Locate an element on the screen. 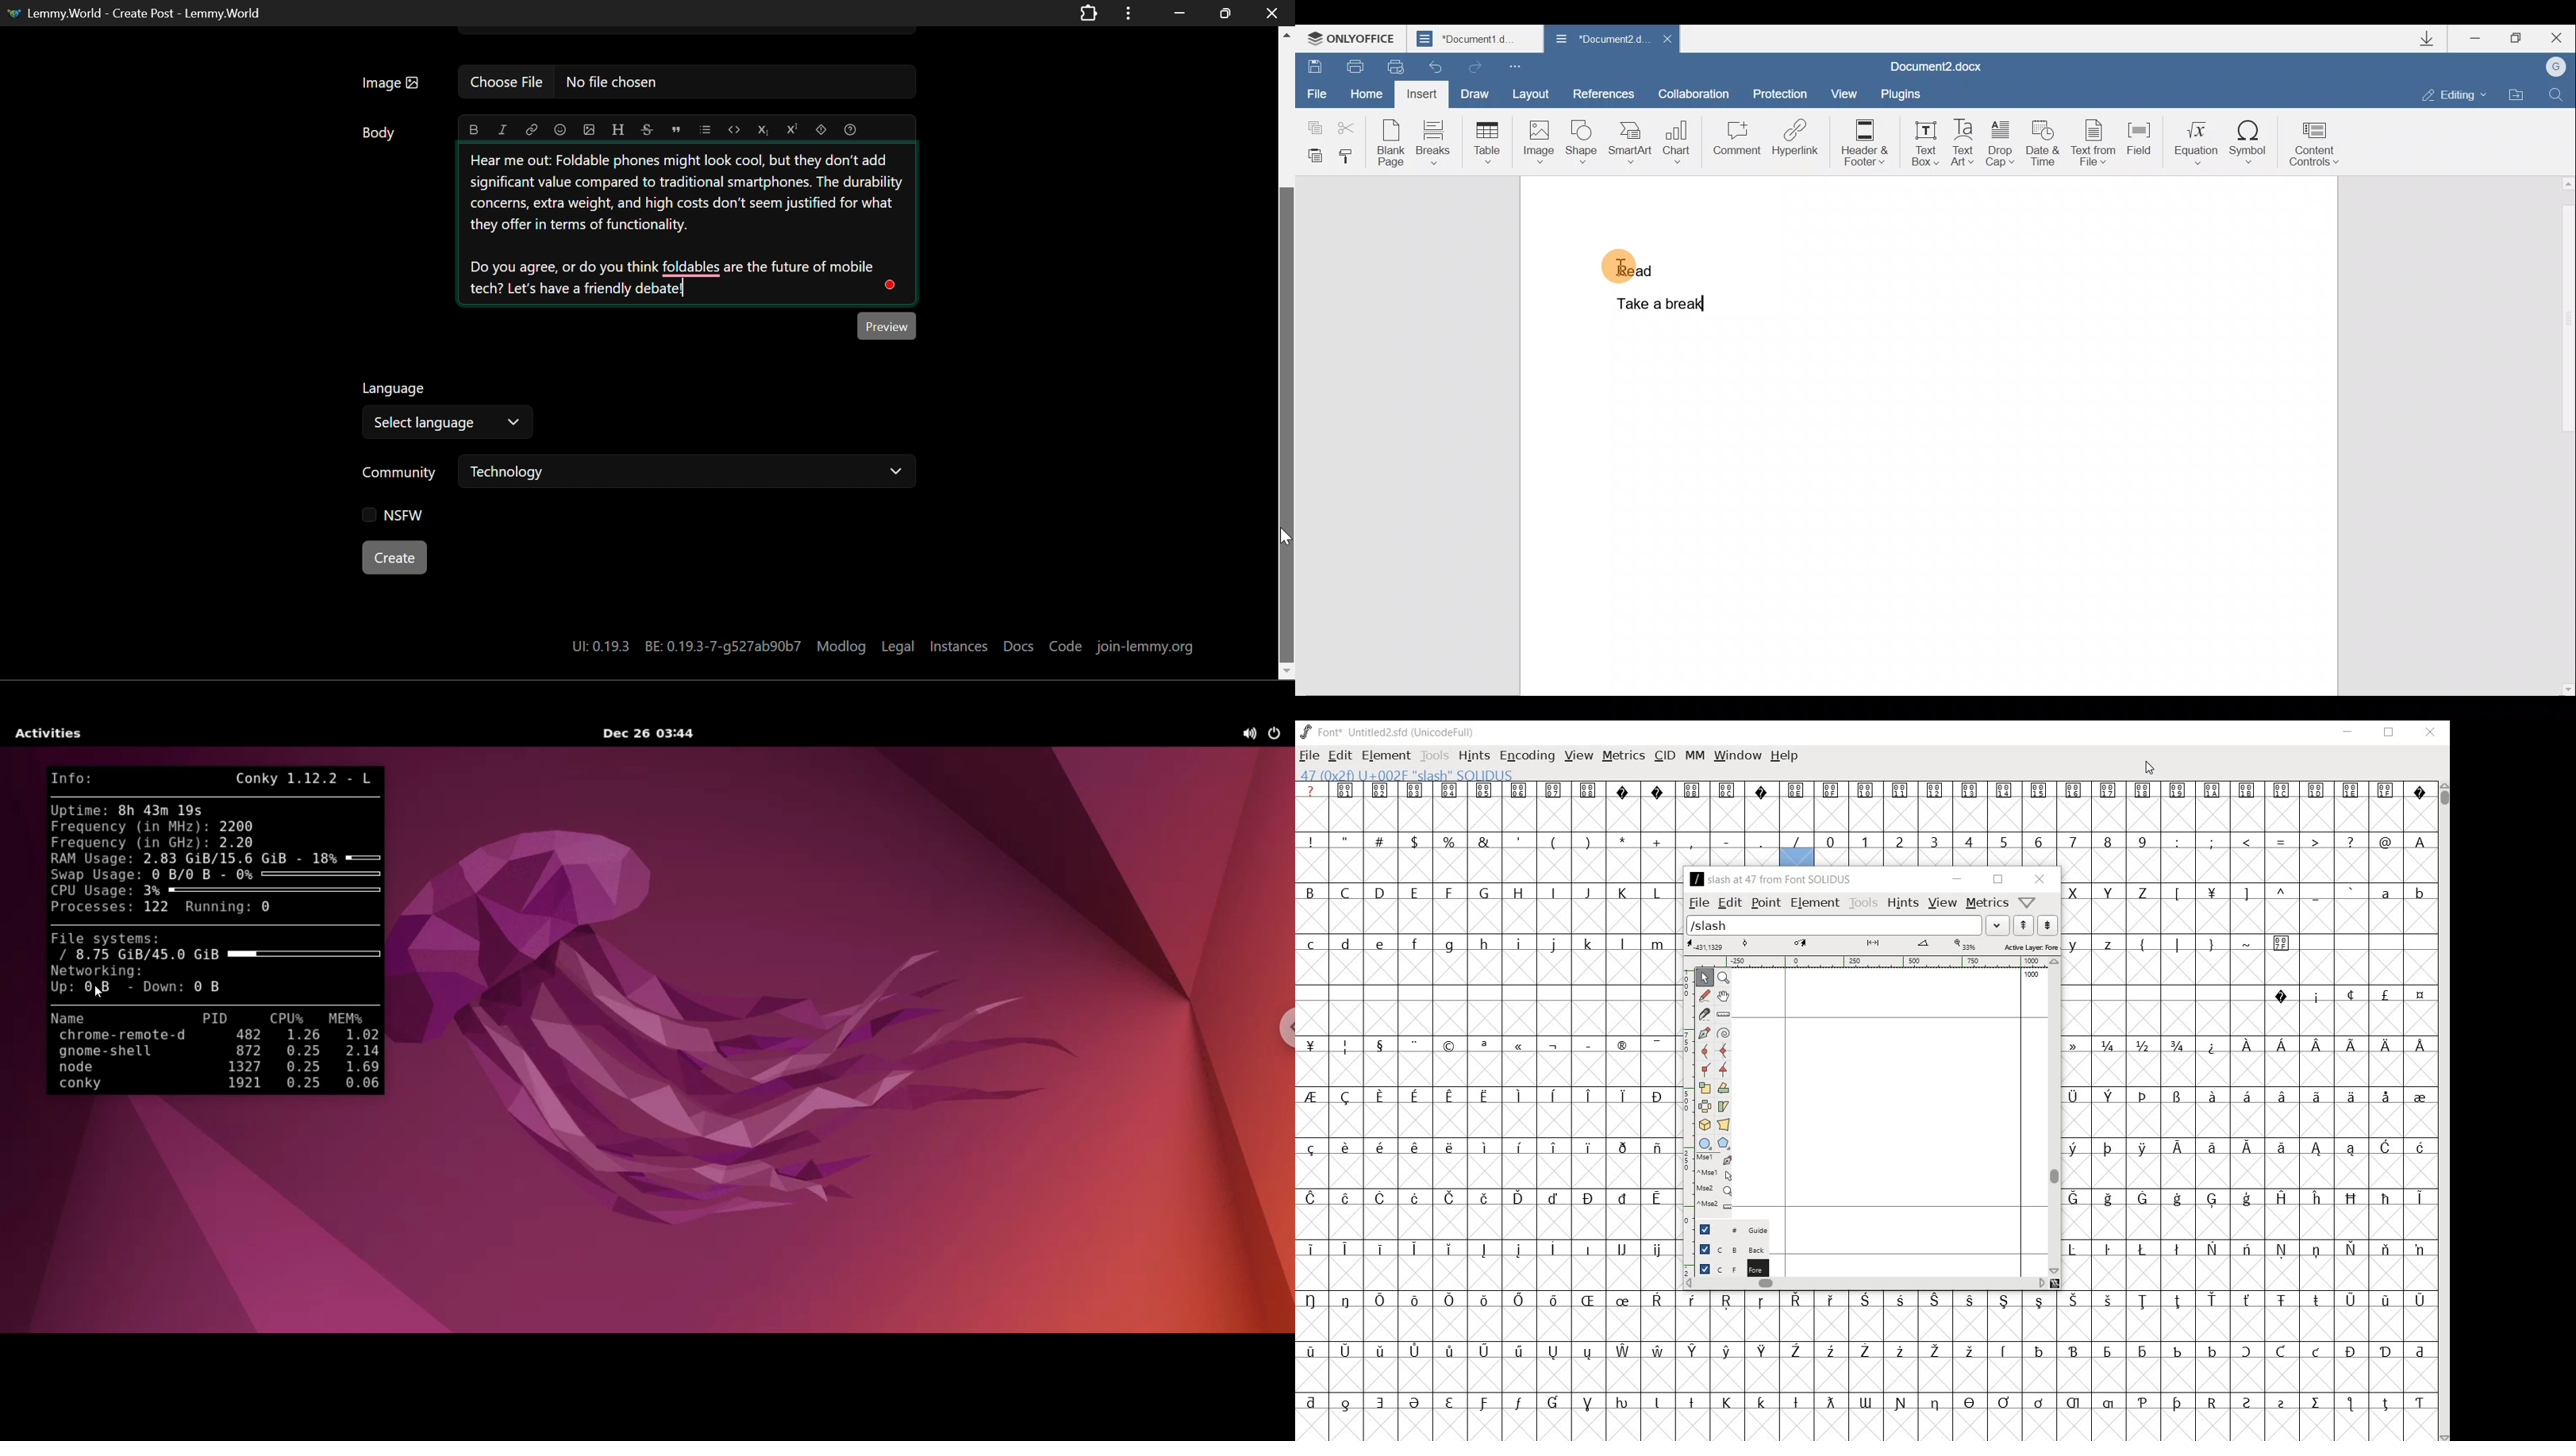  Rotate the selection is located at coordinates (1723, 1090).